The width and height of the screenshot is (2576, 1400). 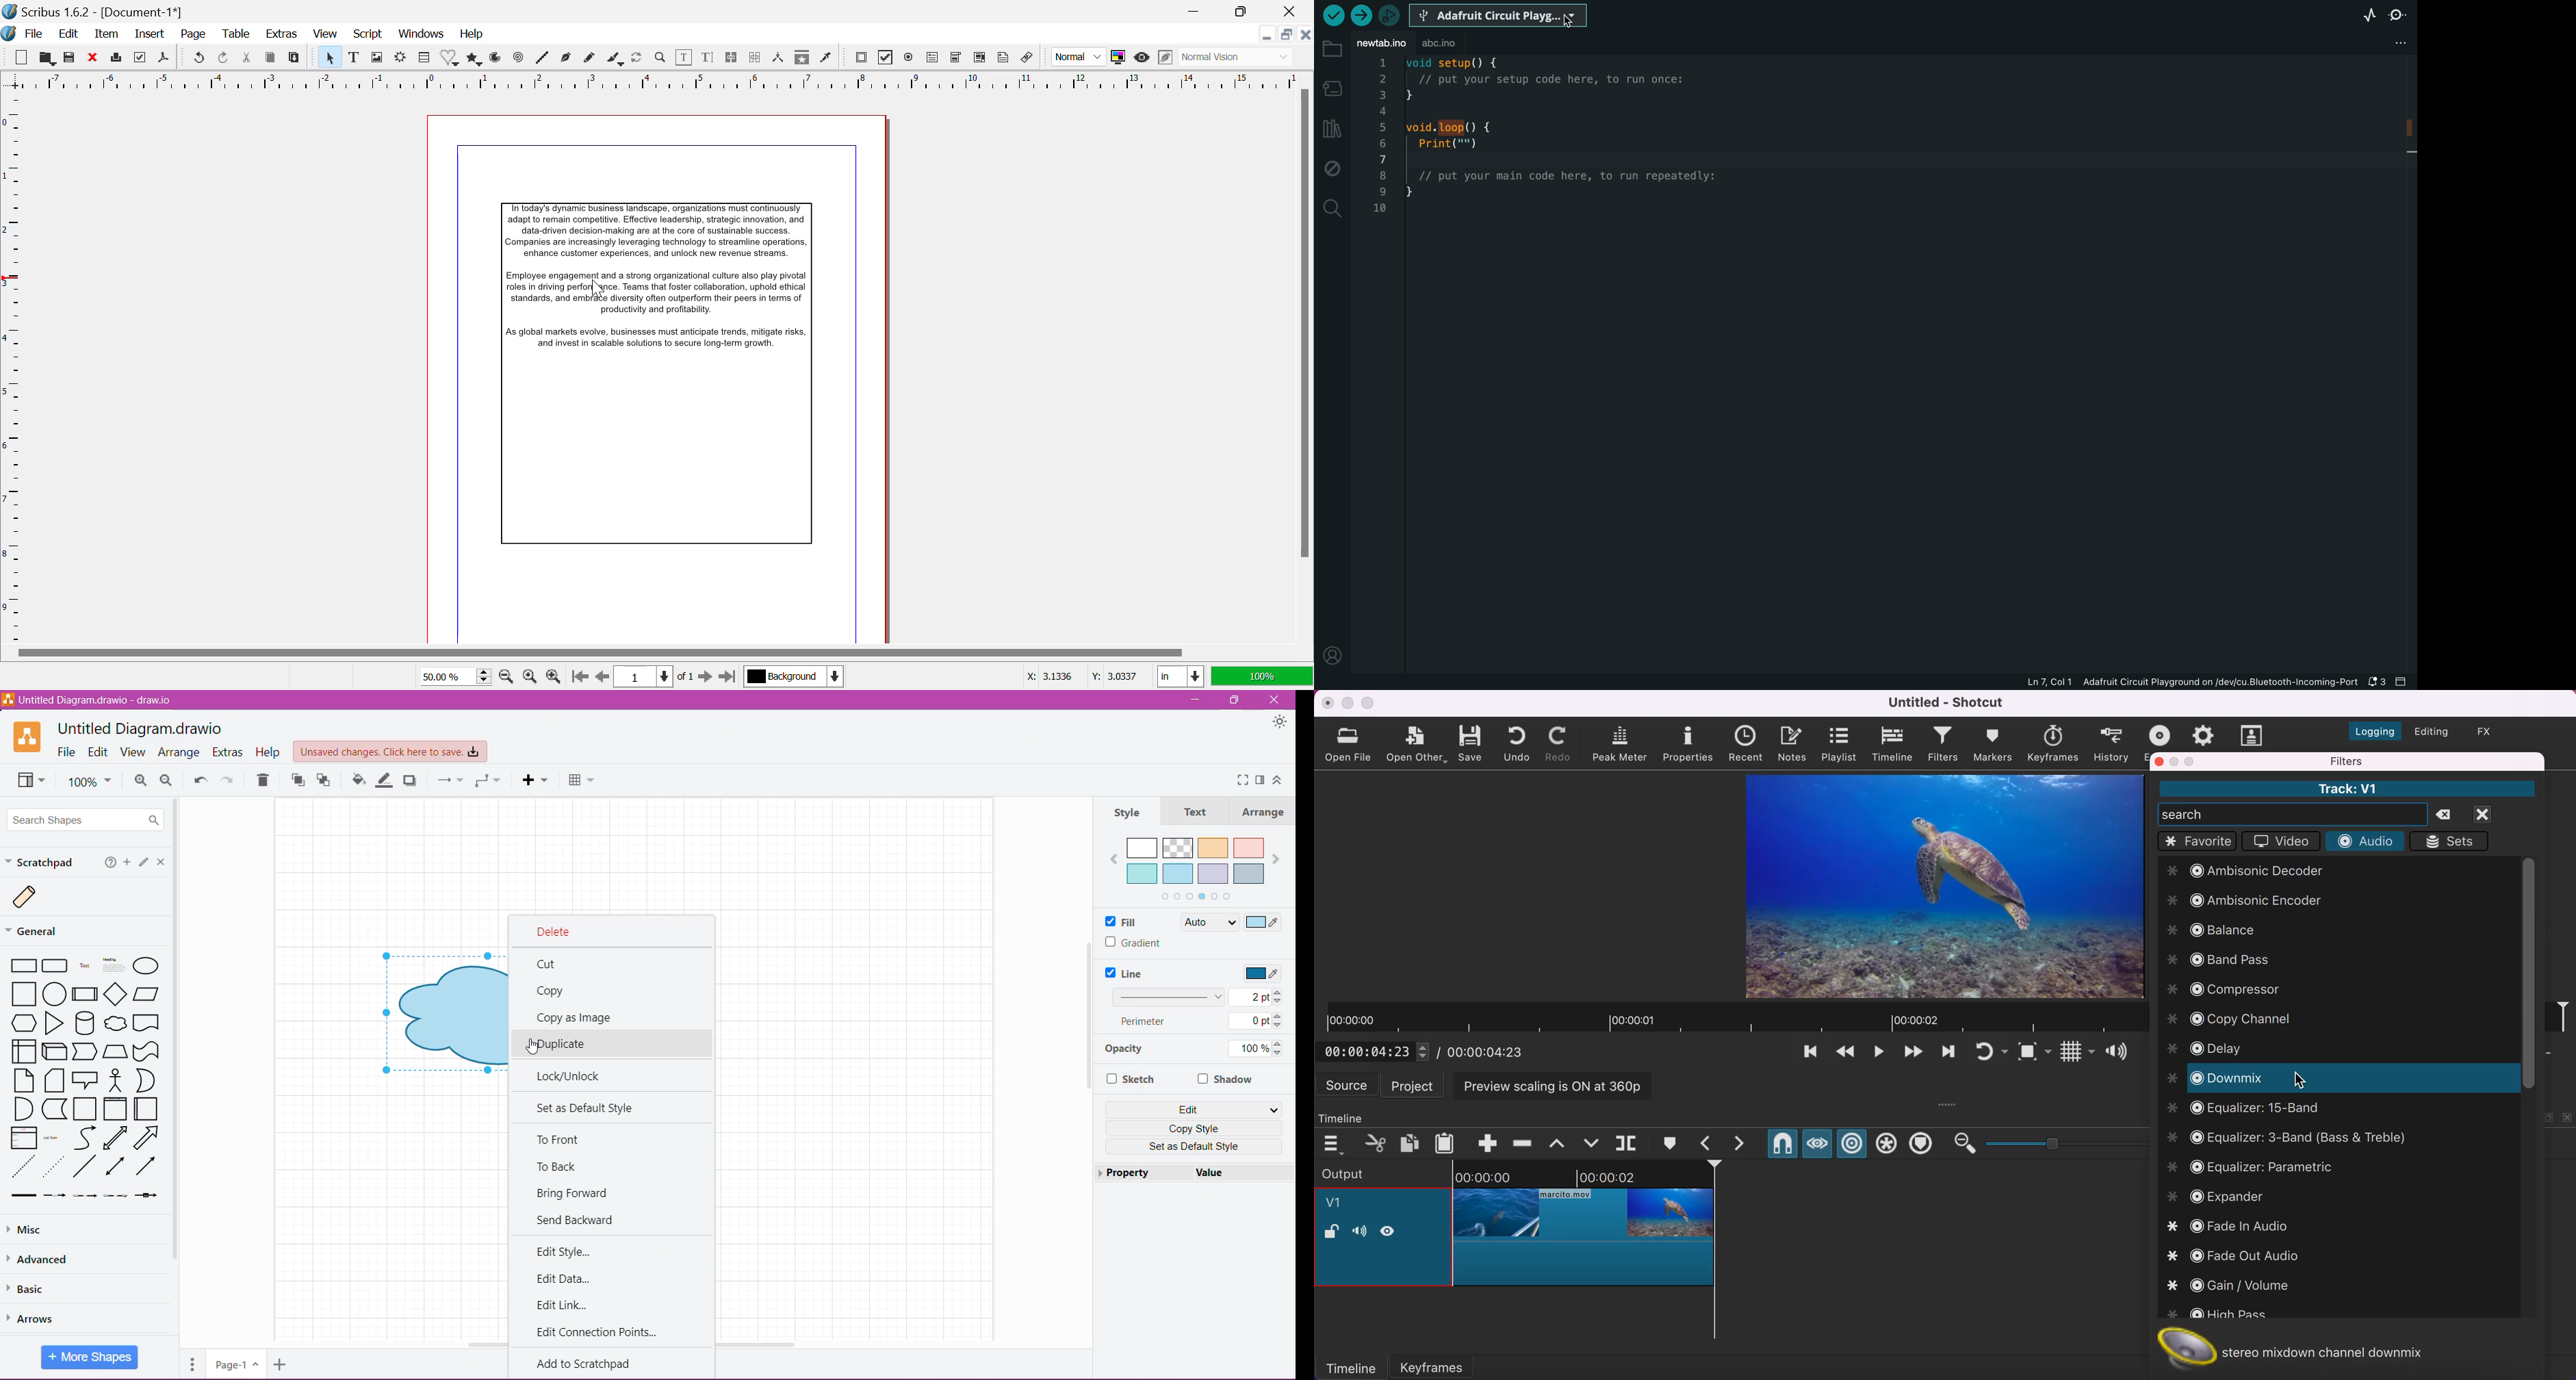 I want to click on show volume control, so click(x=2120, y=1053).